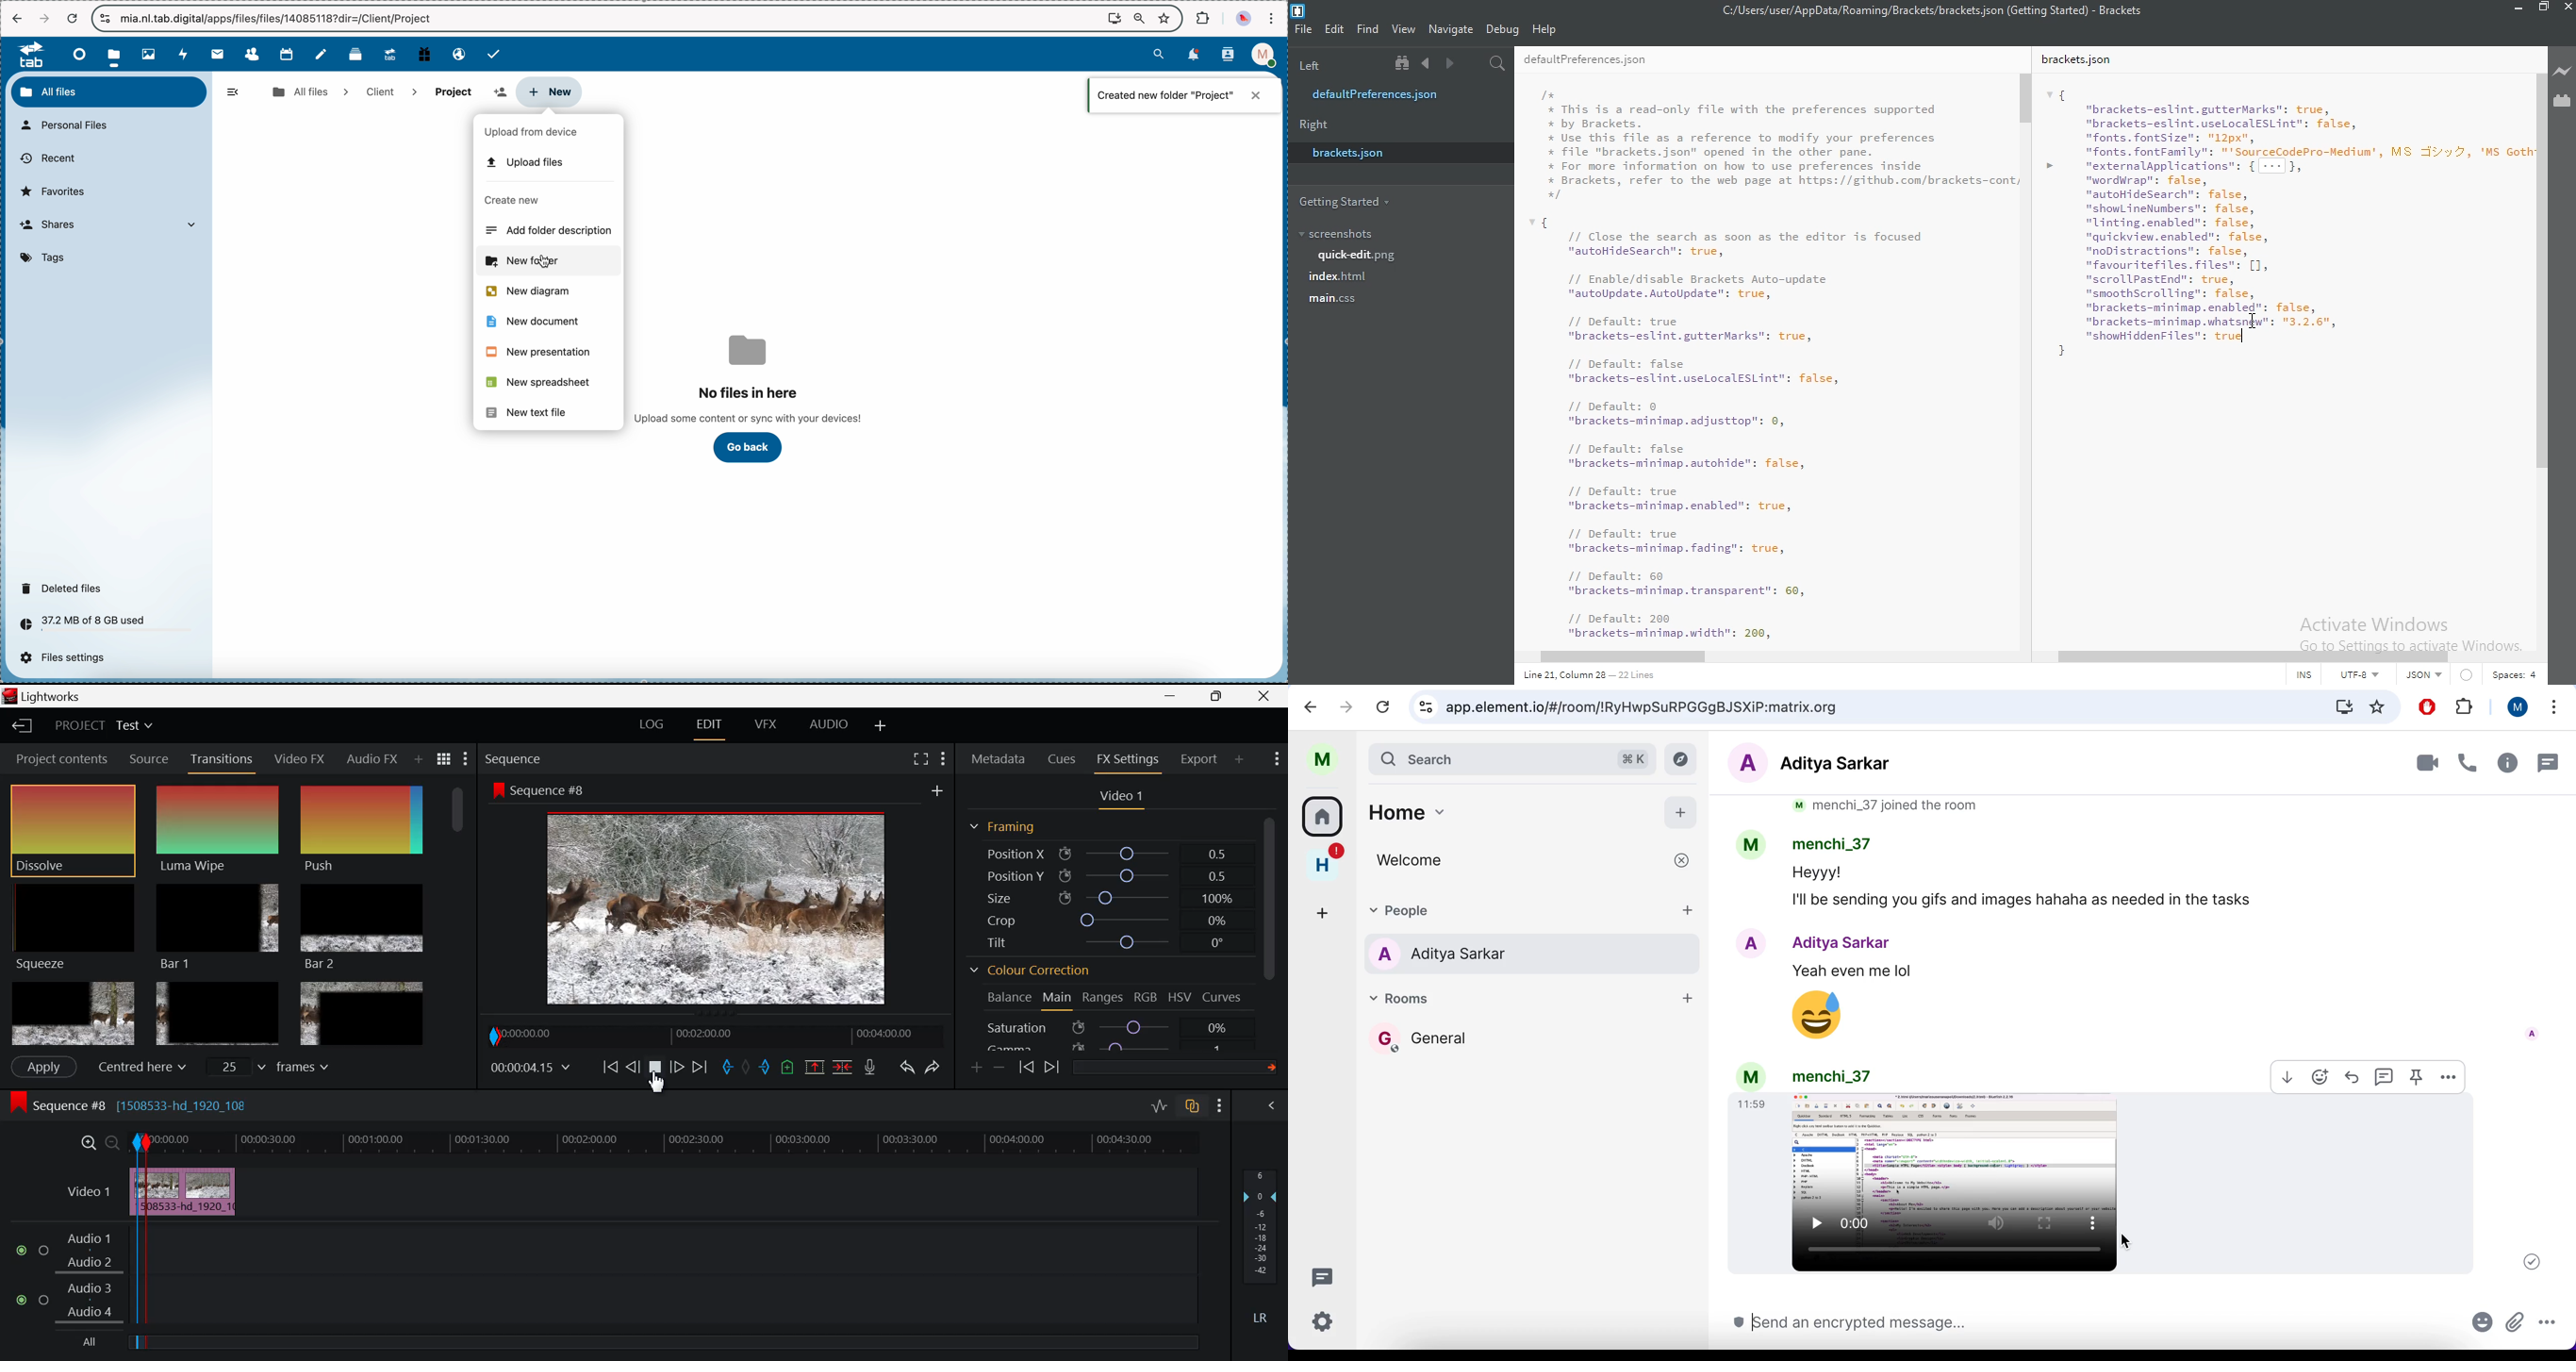  I want to click on Video Frame Time, so click(532, 1068).